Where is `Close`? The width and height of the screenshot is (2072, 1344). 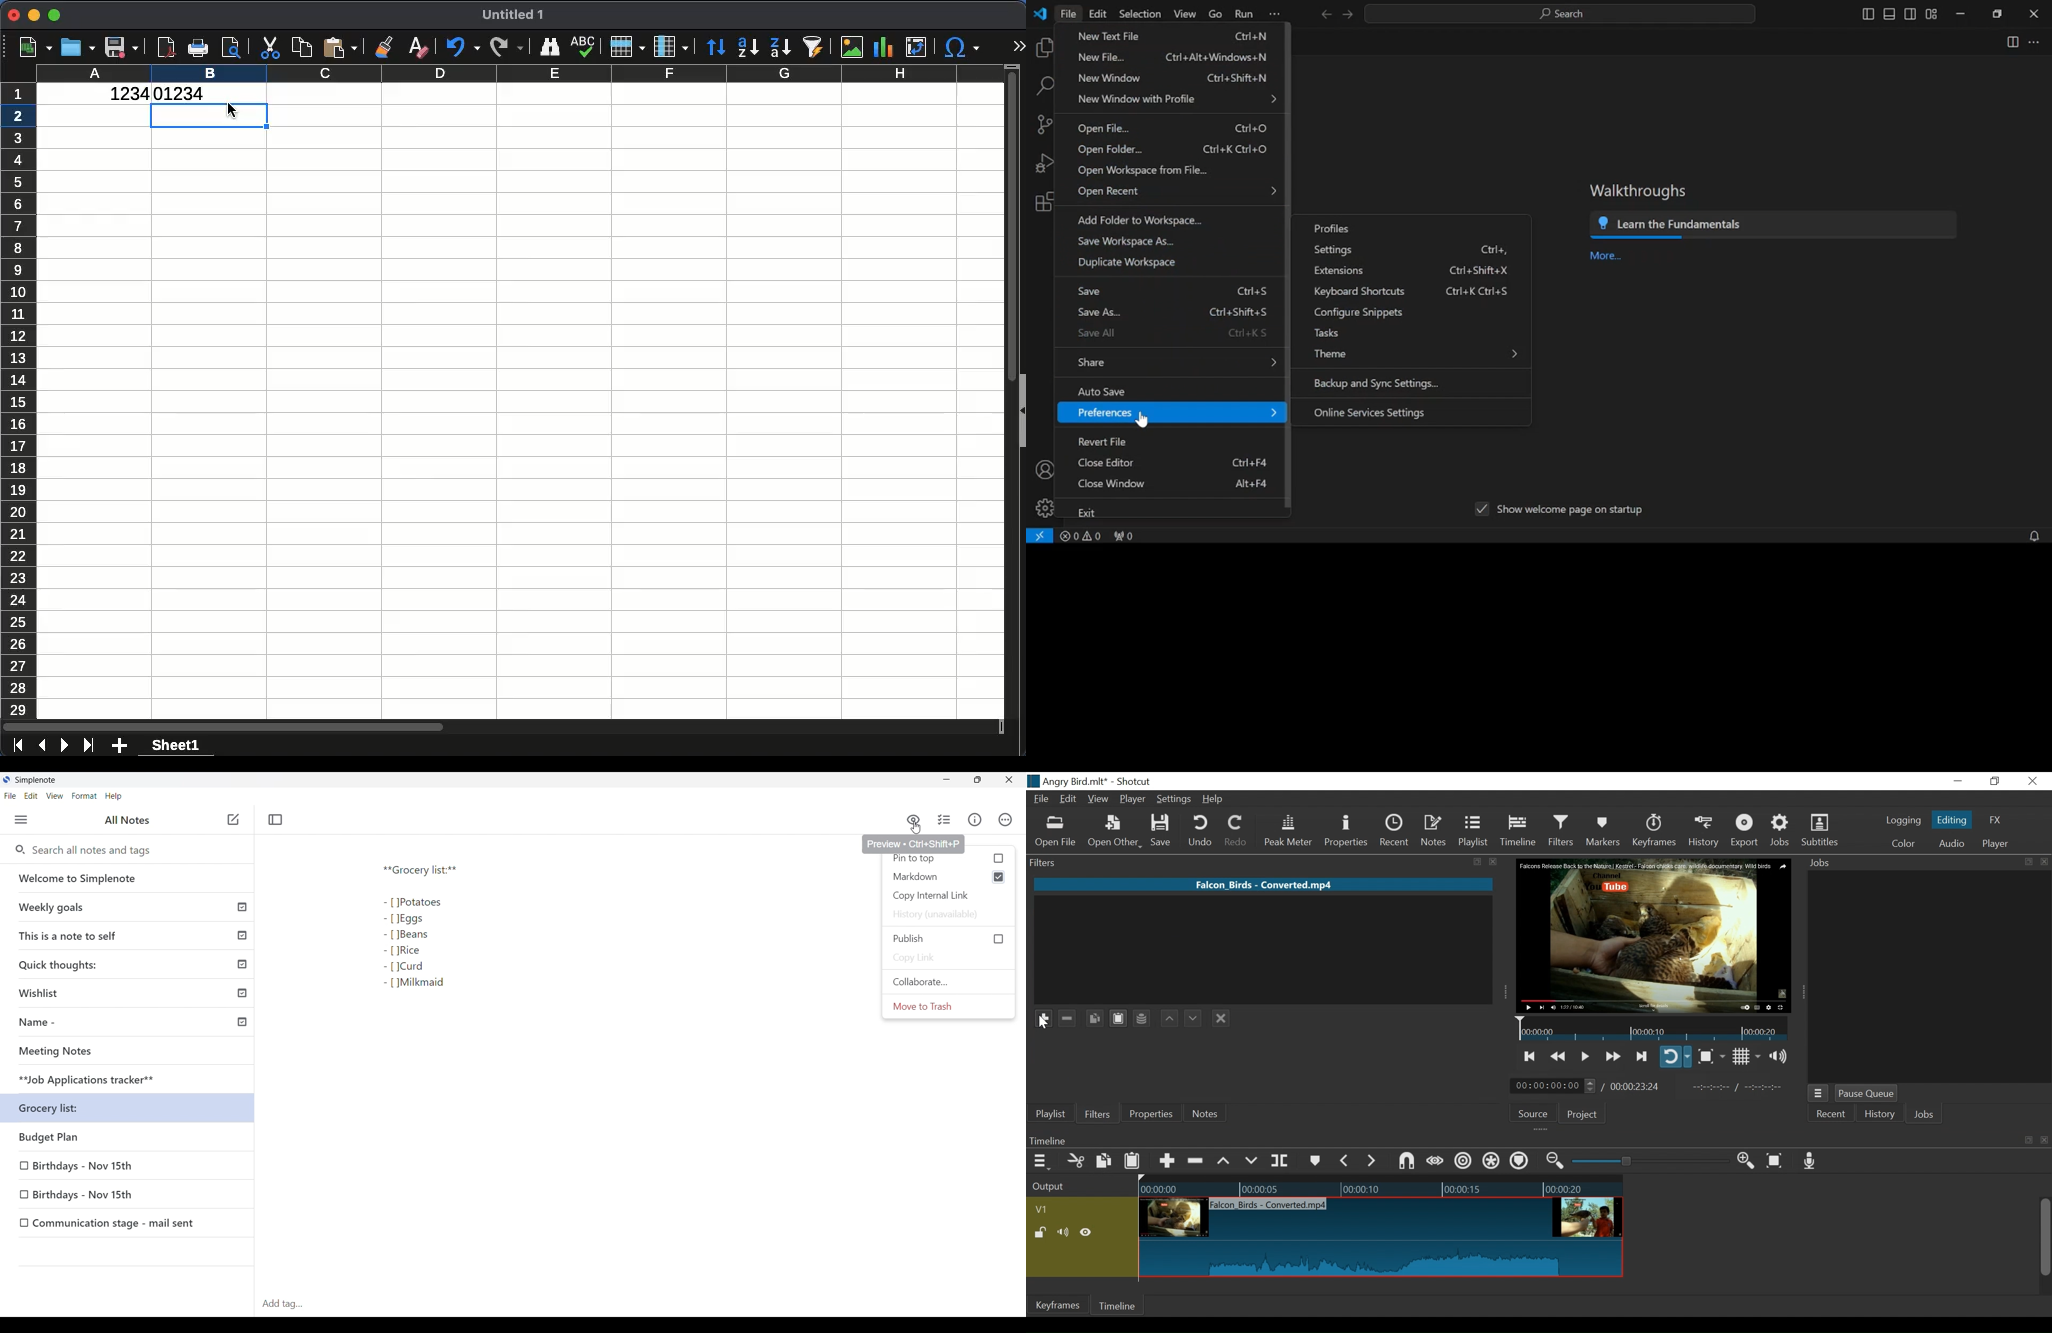 Close is located at coordinates (2031, 782).